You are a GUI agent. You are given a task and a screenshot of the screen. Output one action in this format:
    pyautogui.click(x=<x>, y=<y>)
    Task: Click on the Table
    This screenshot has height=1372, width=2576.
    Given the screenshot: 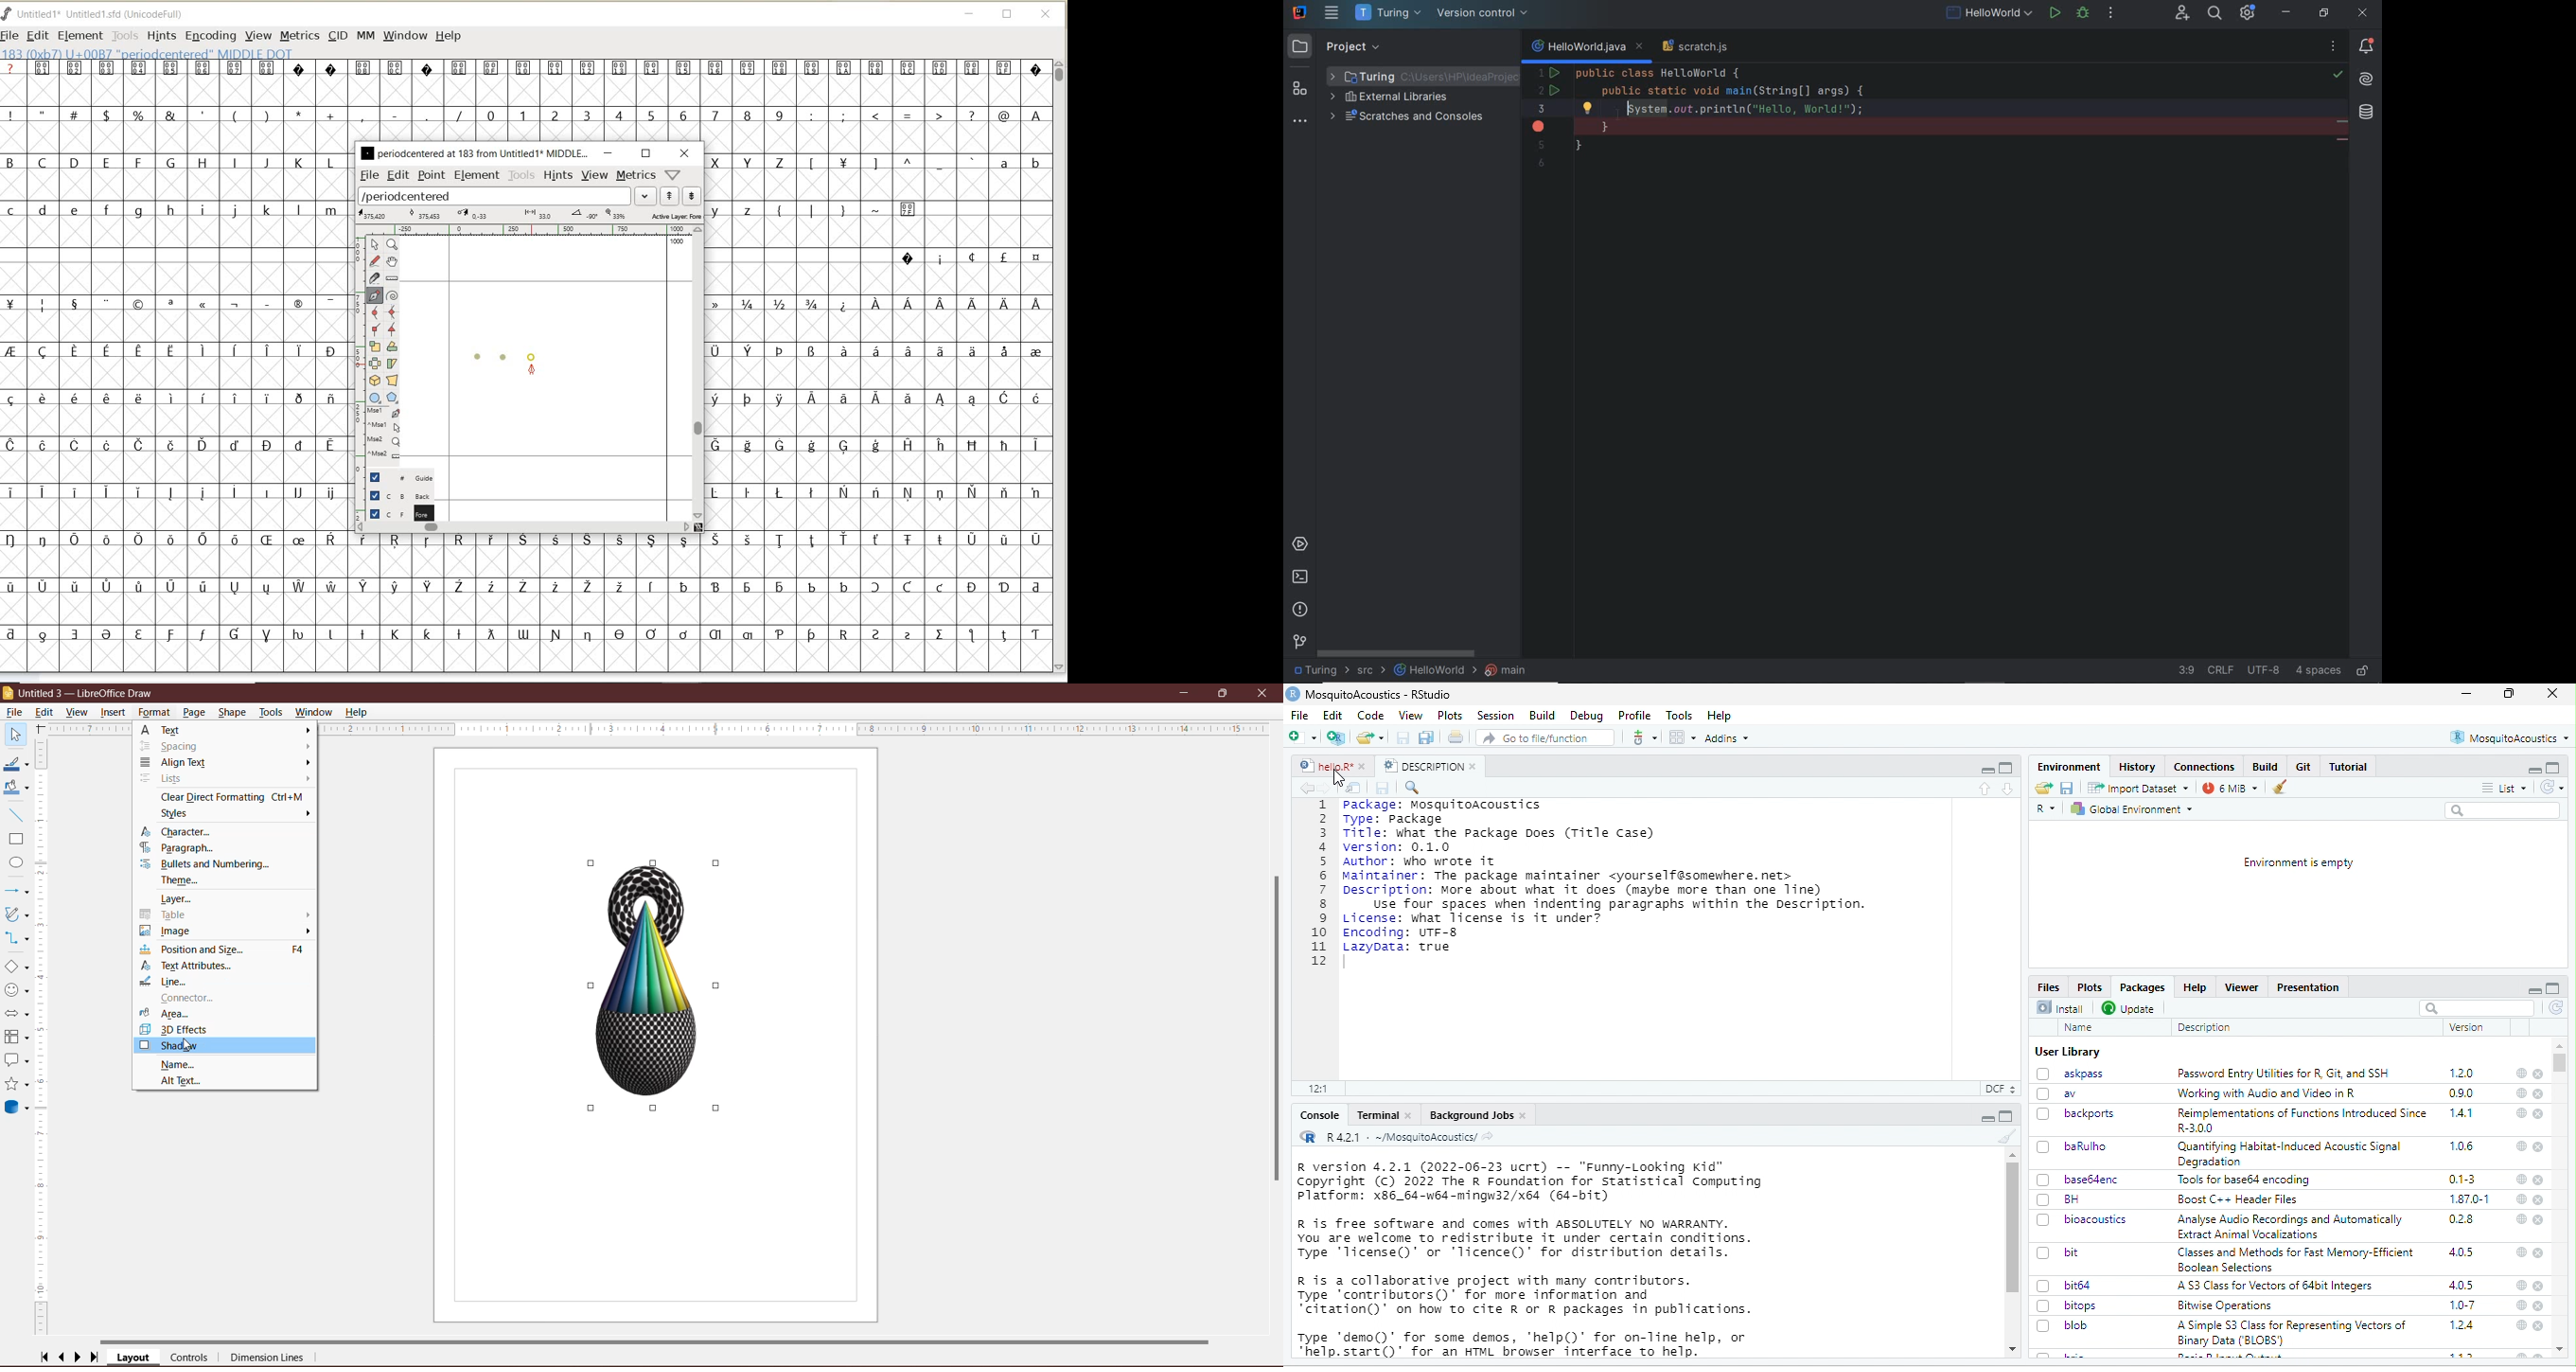 What is the action you would take?
    pyautogui.click(x=167, y=915)
    